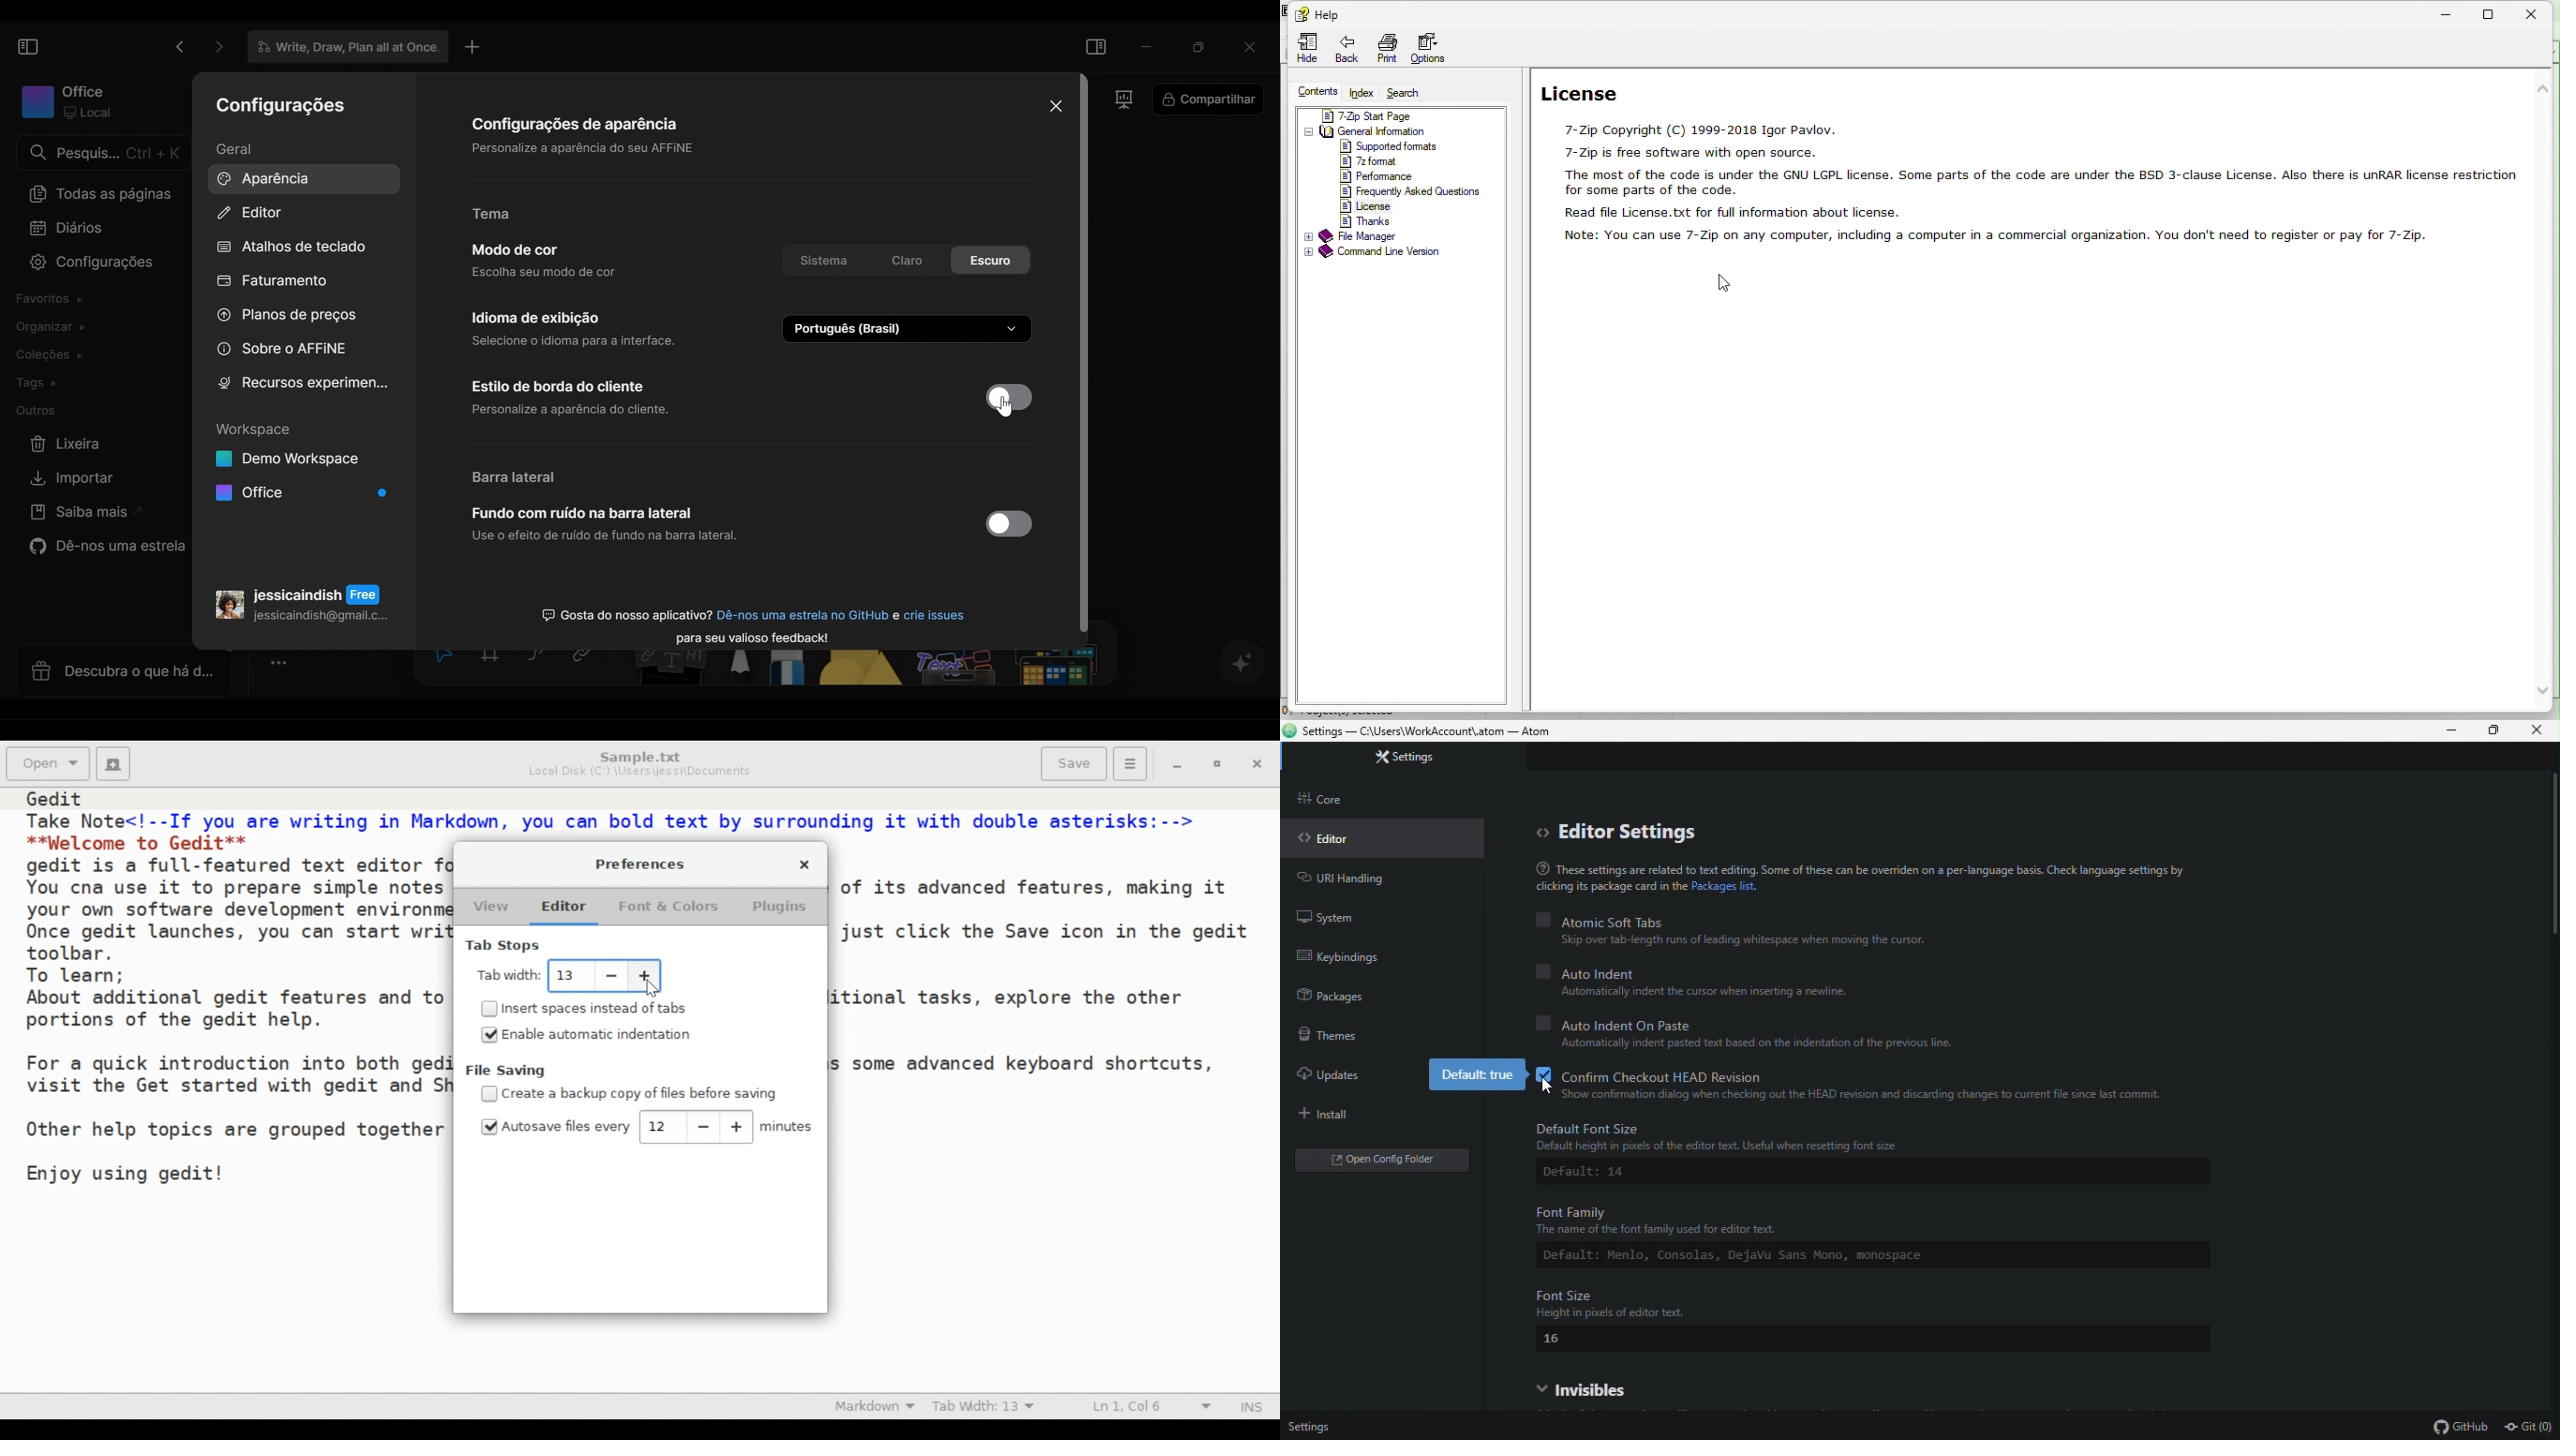 The height and width of the screenshot is (1456, 2576). I want to click on Click to go forward, so click(215, 47).